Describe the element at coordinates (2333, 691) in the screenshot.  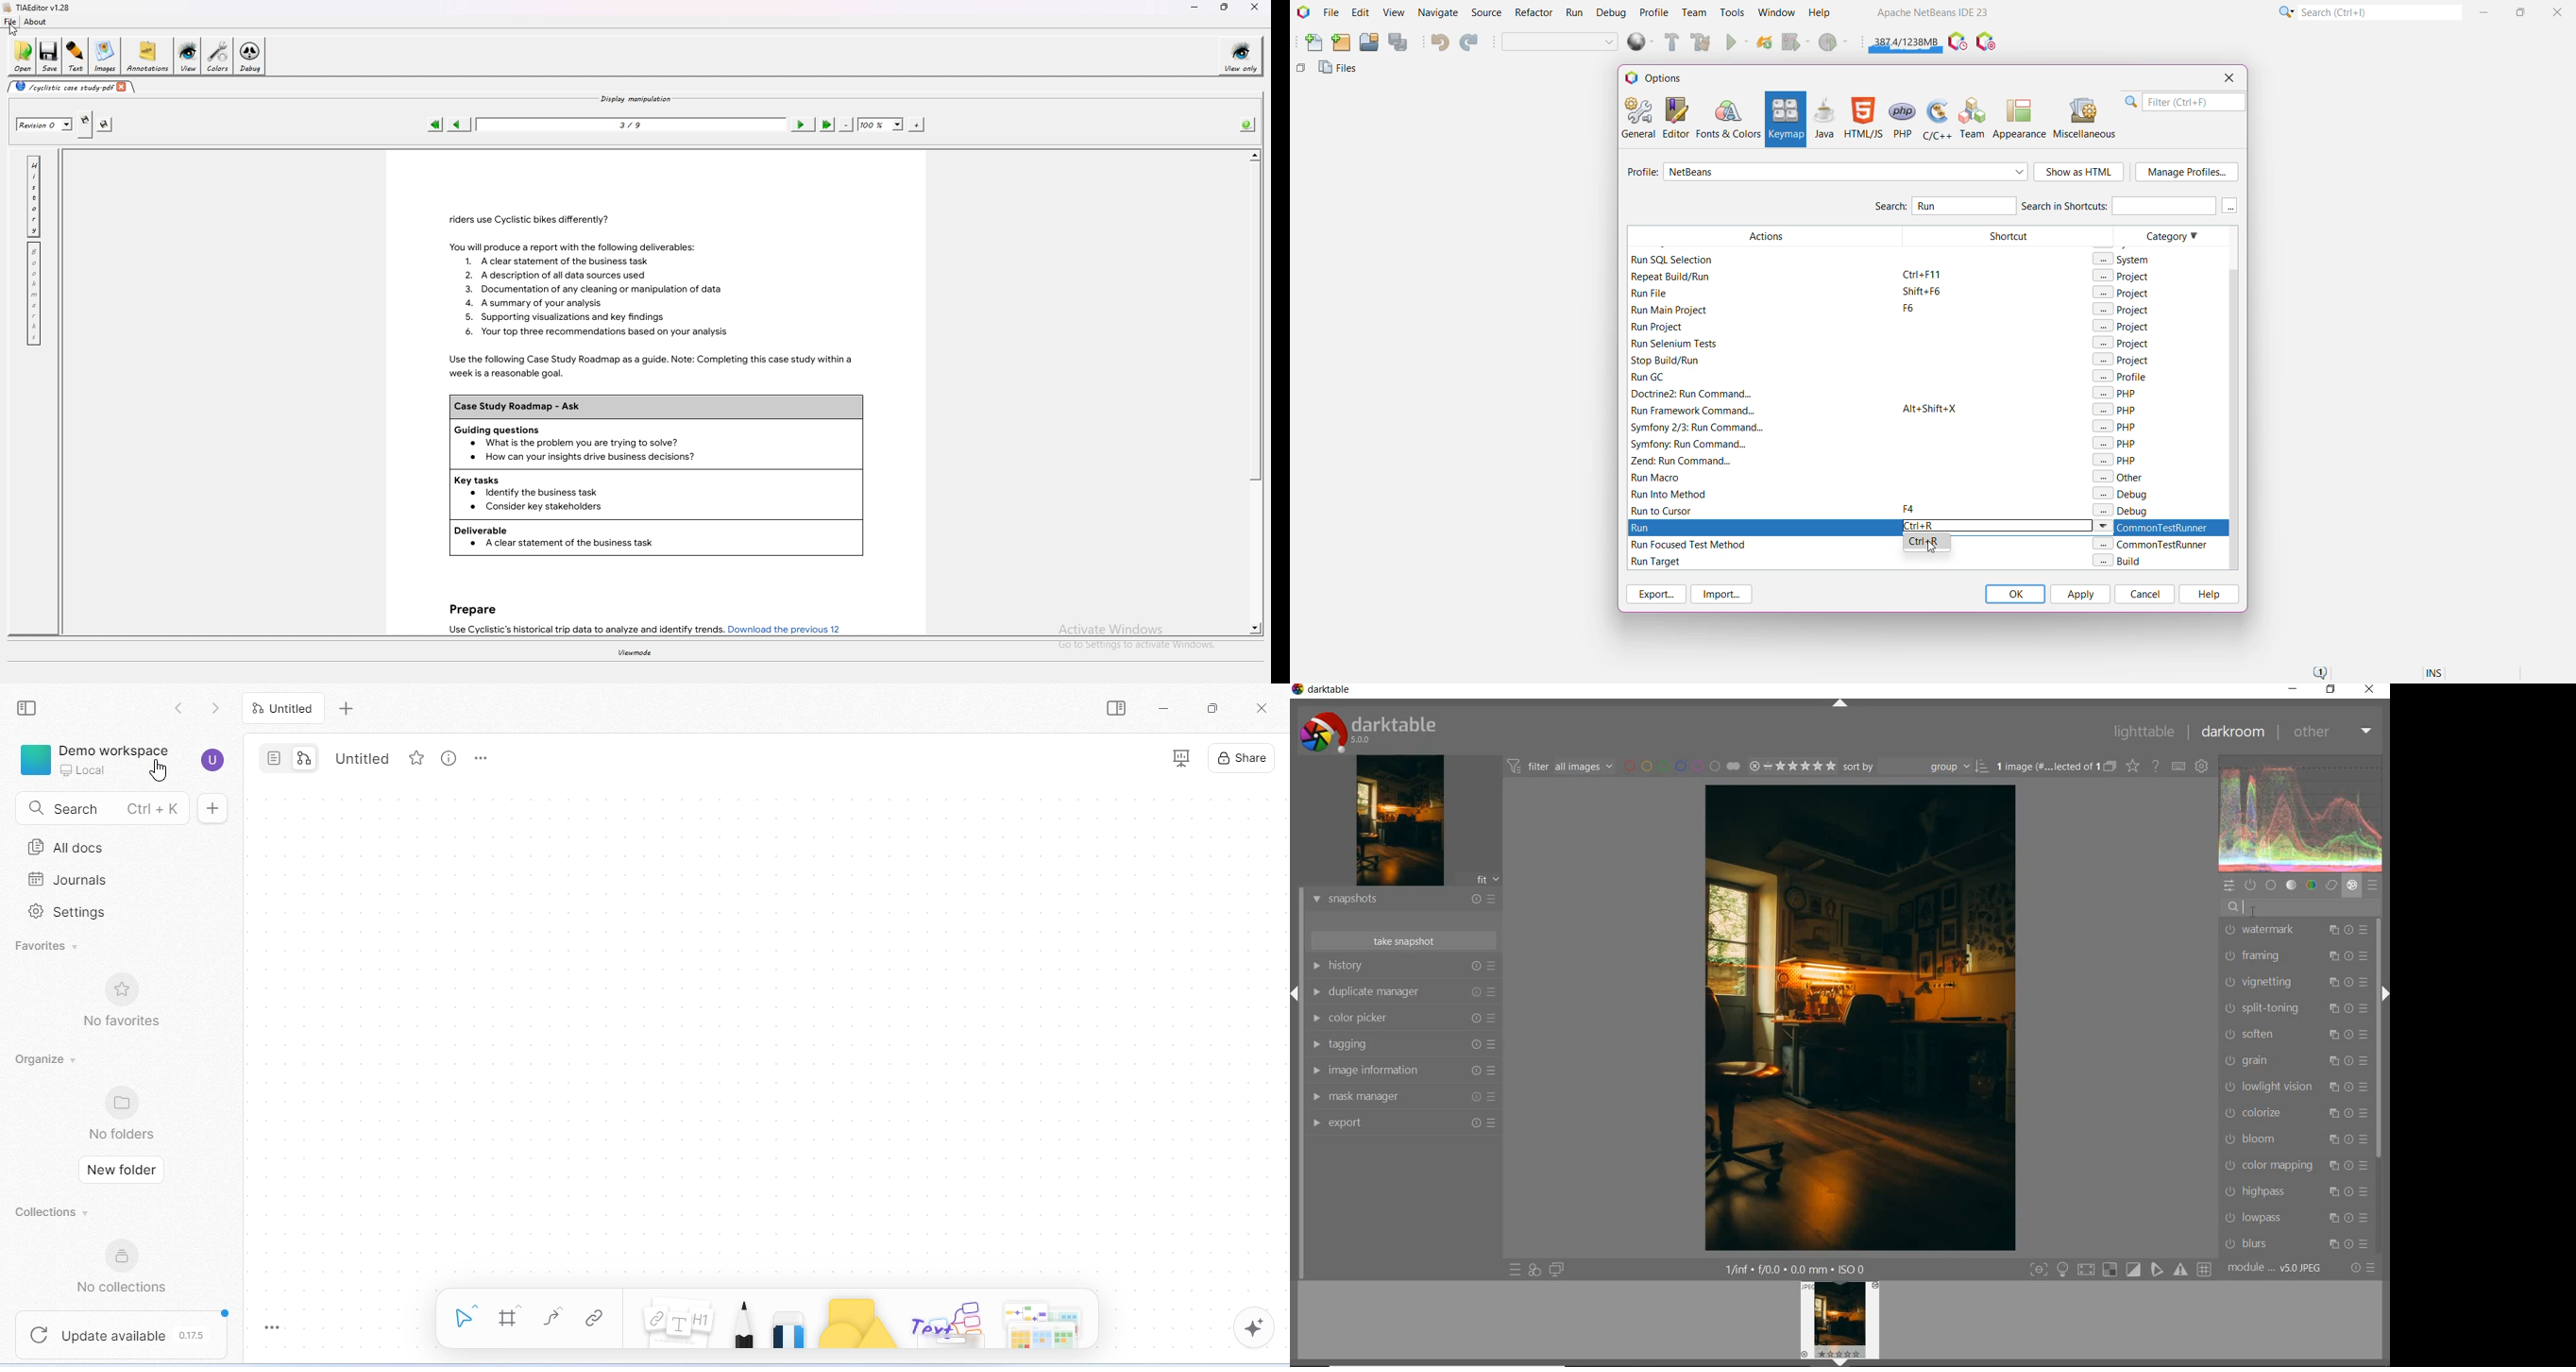
I see `restore` at that location.